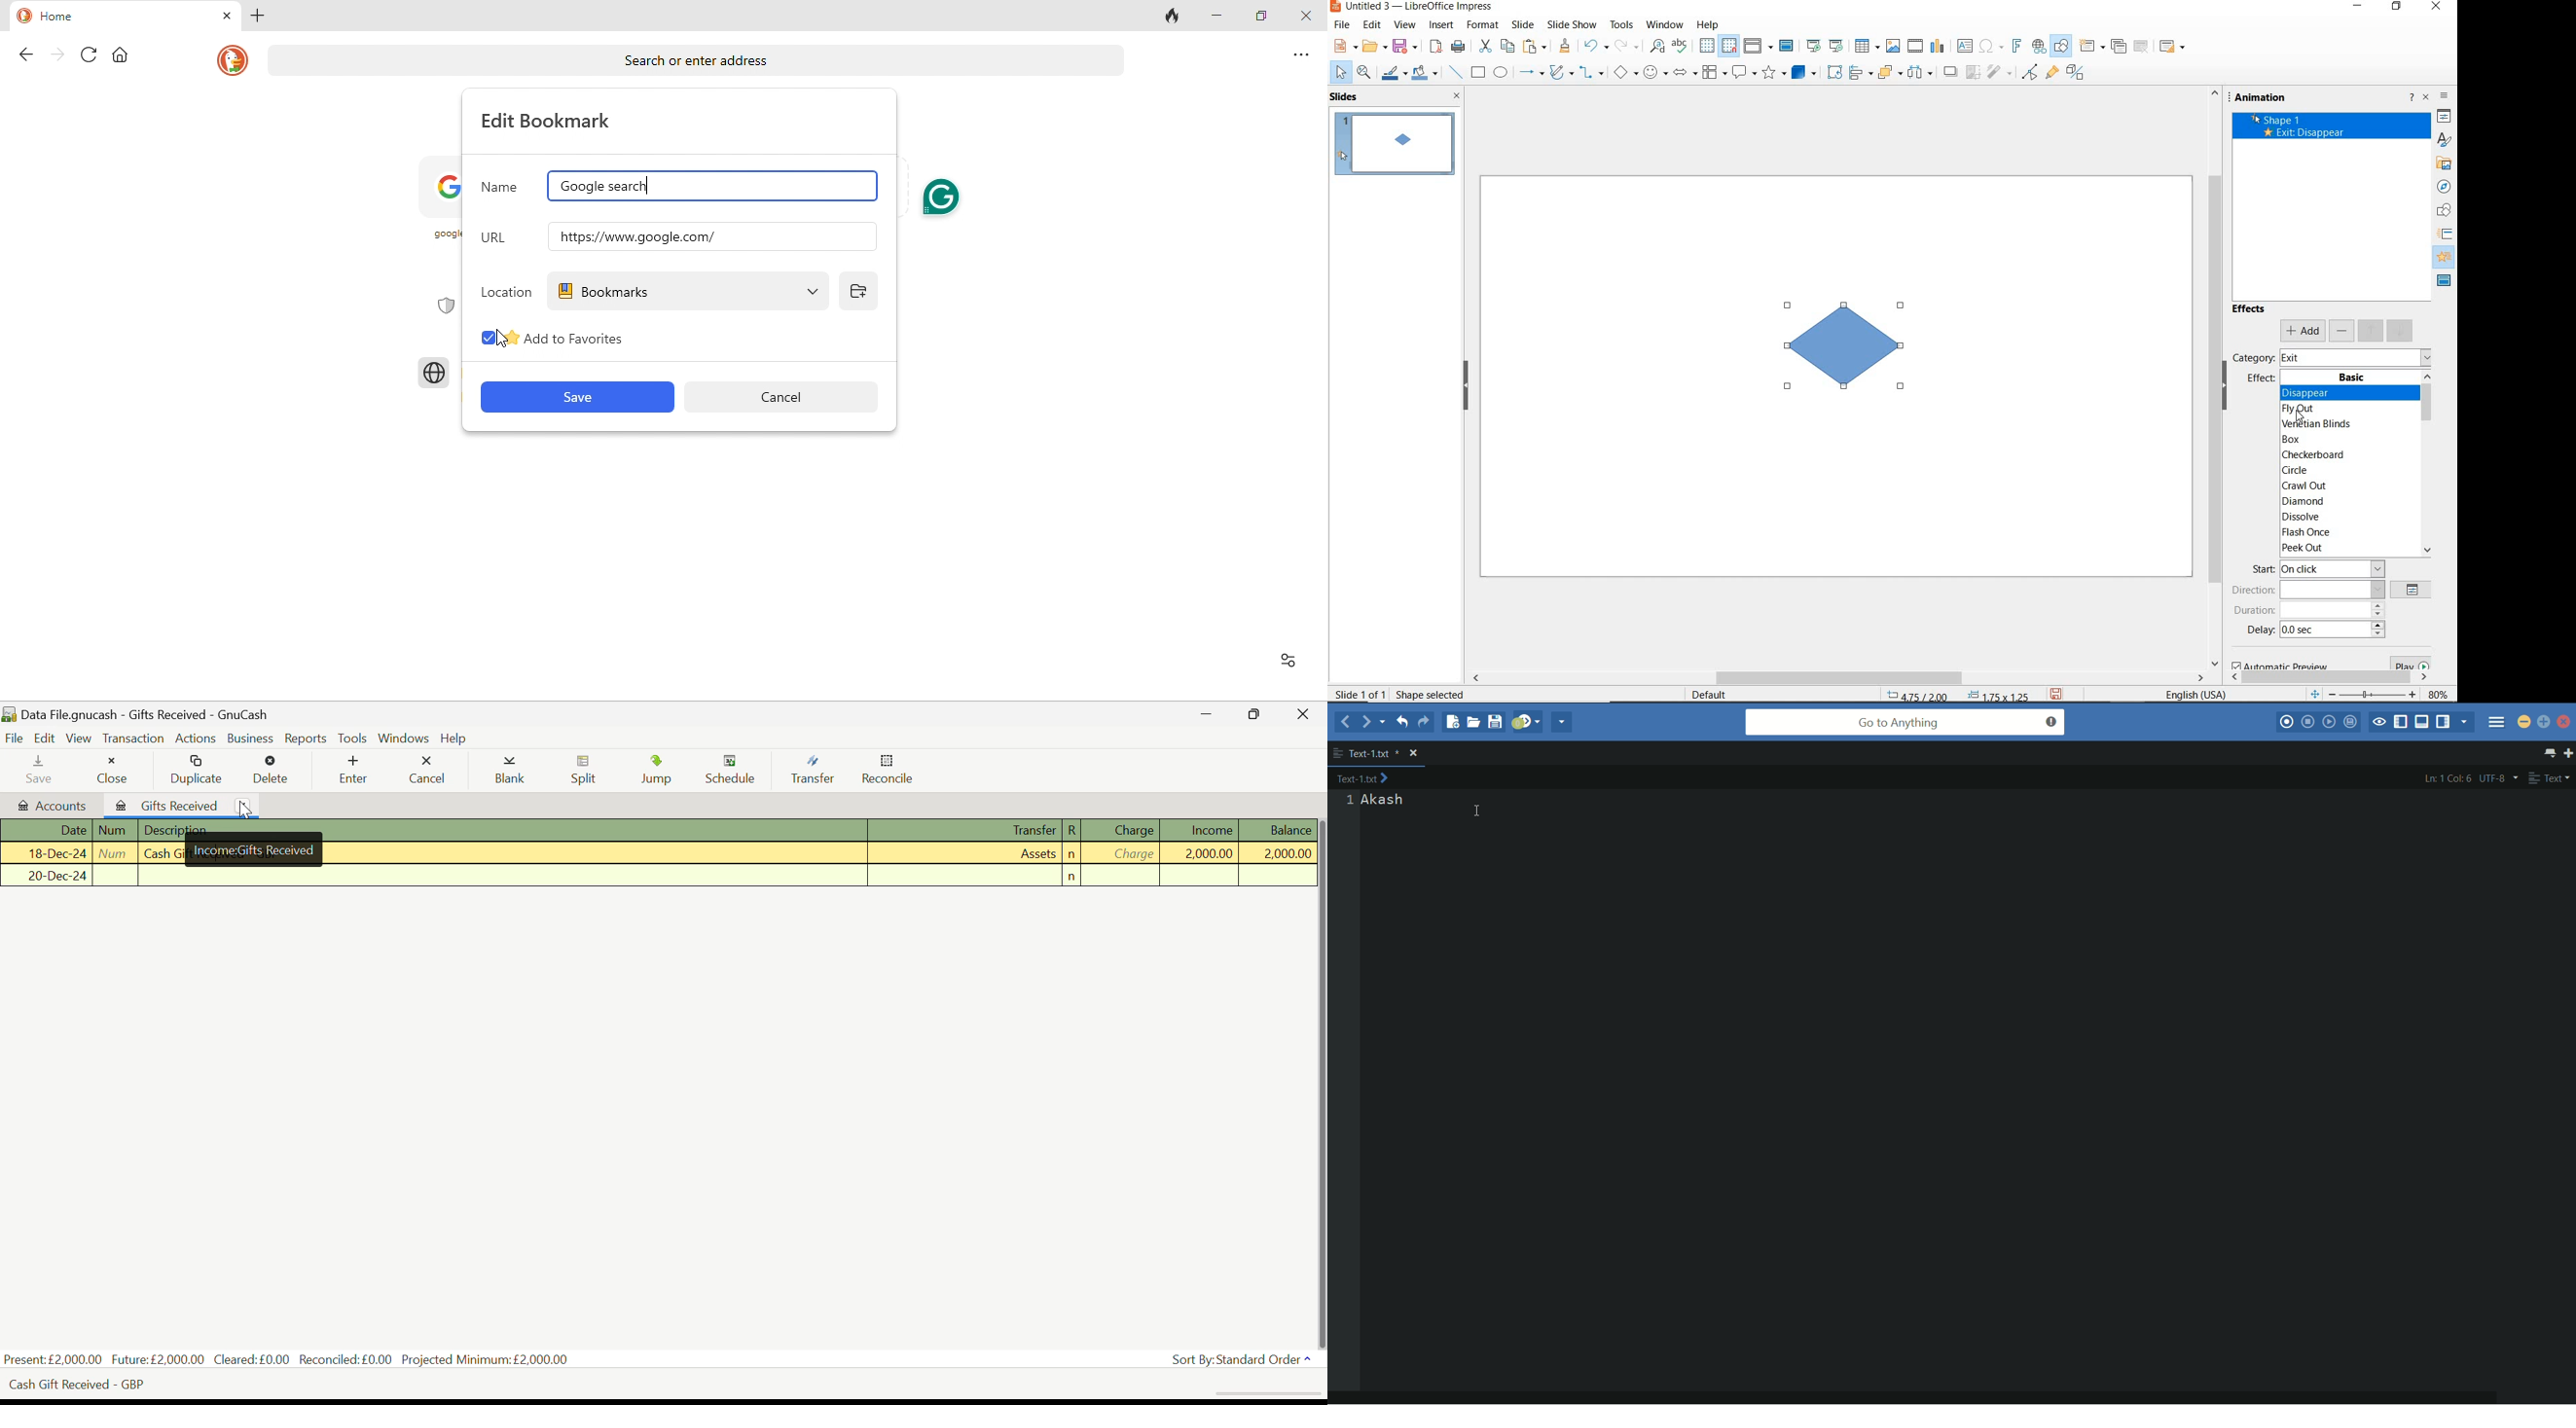 The image size is (2576, 1428). What do you see at coordinates (1860, 74) in the screenshot?
I see `align objects` at bounding box center [1860, 74].